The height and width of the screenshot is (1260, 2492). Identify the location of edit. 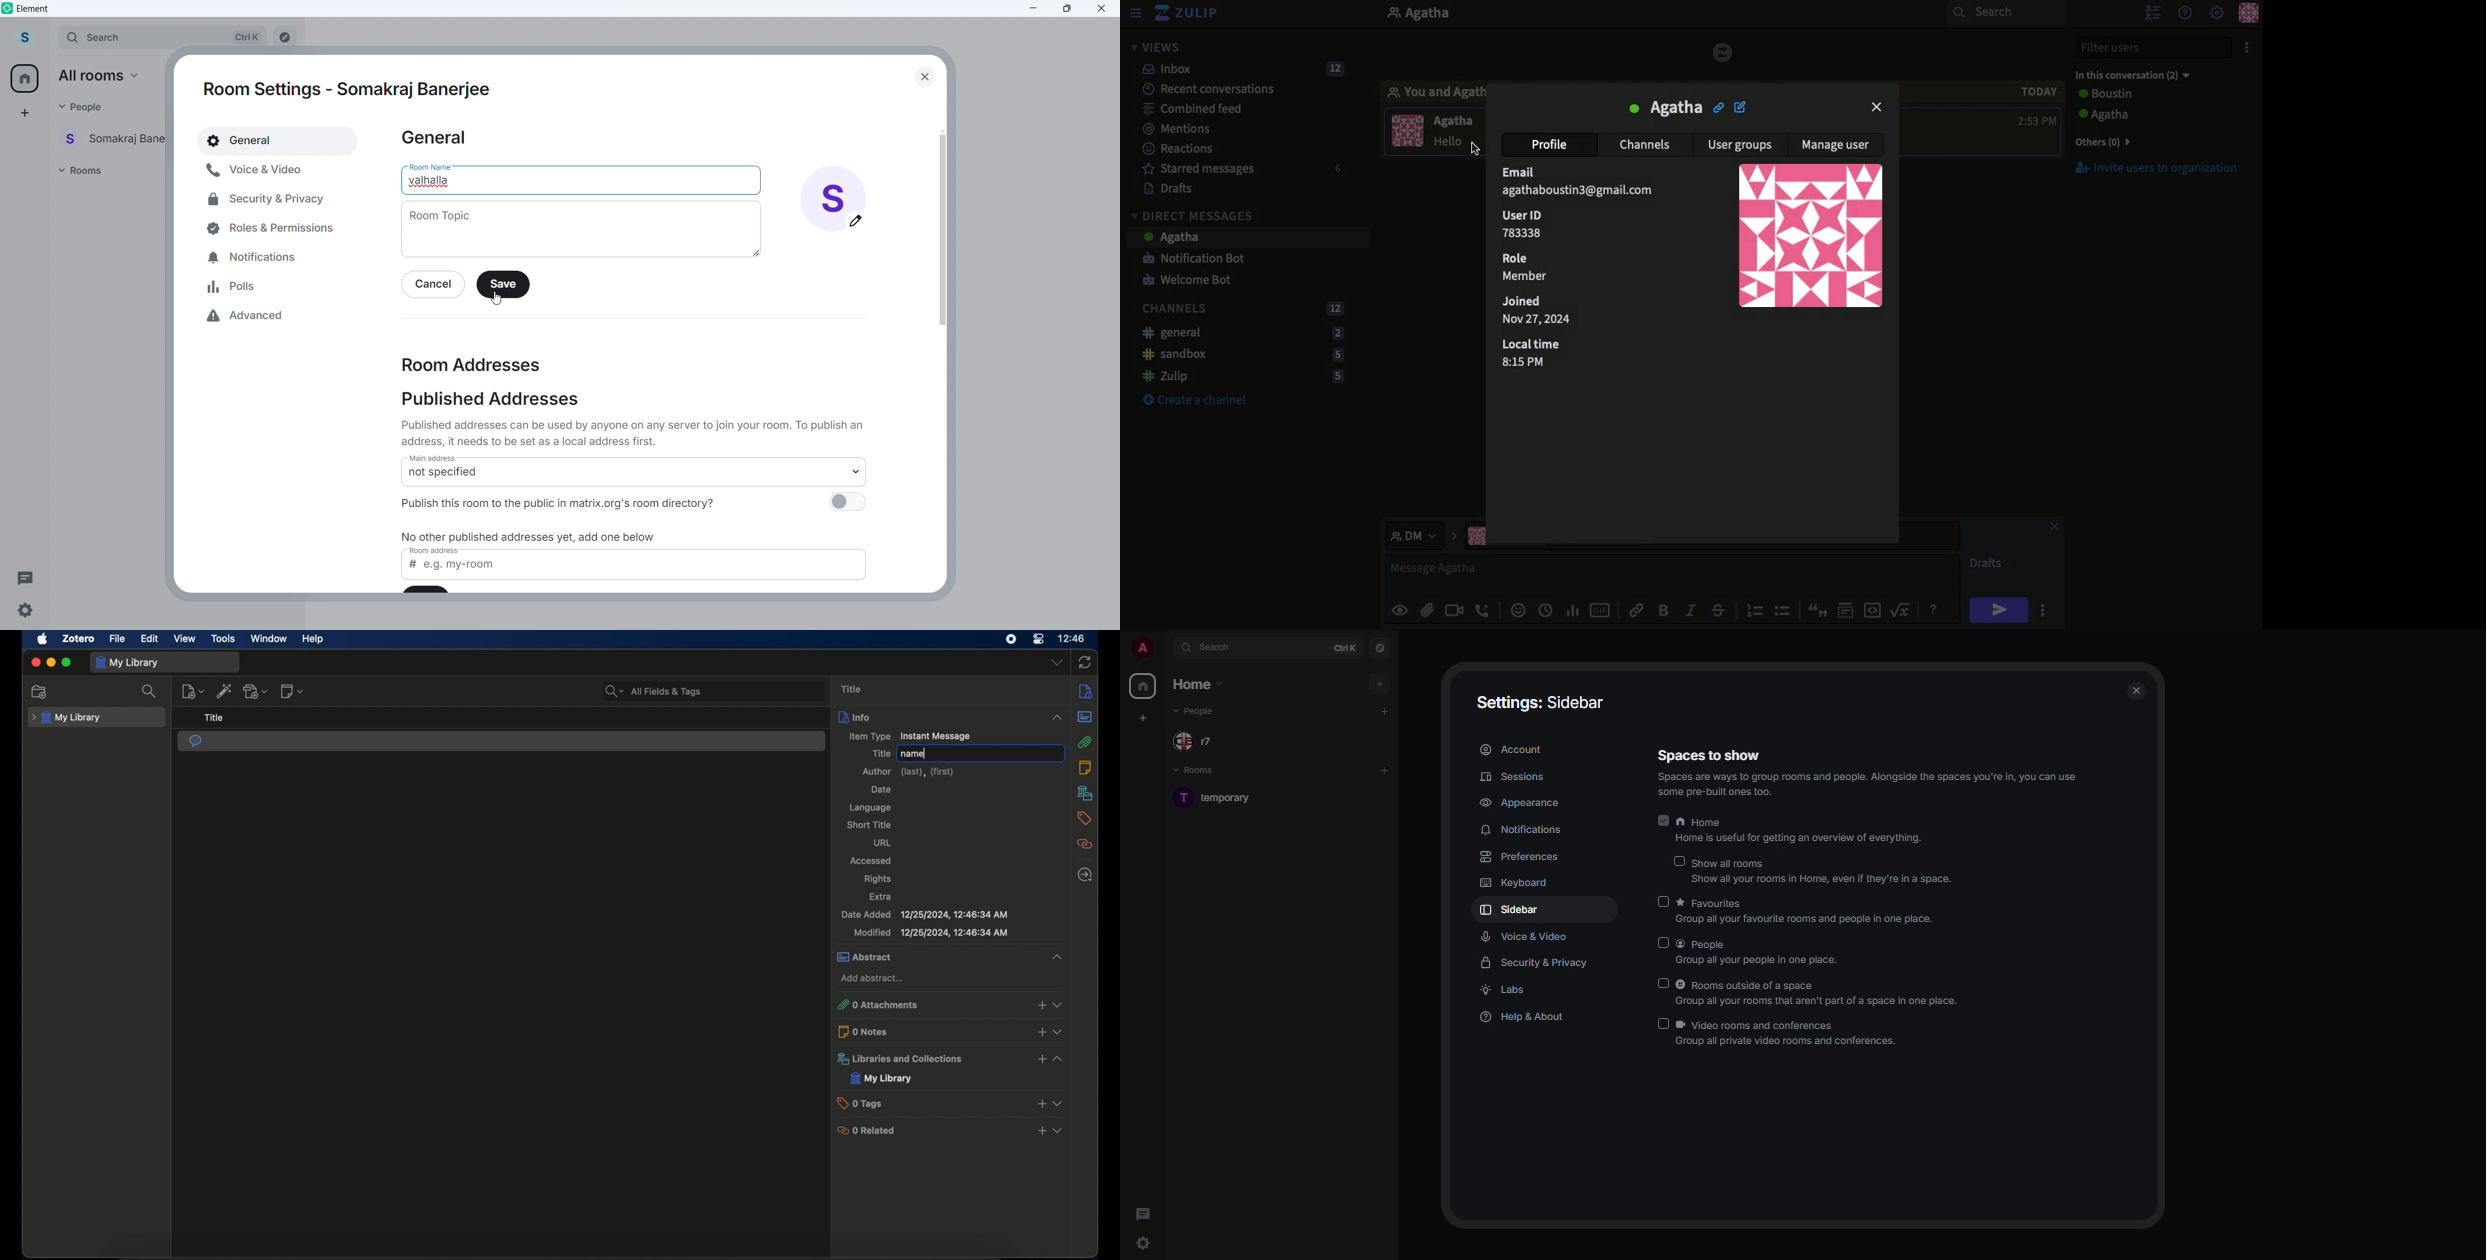
(150, 639).